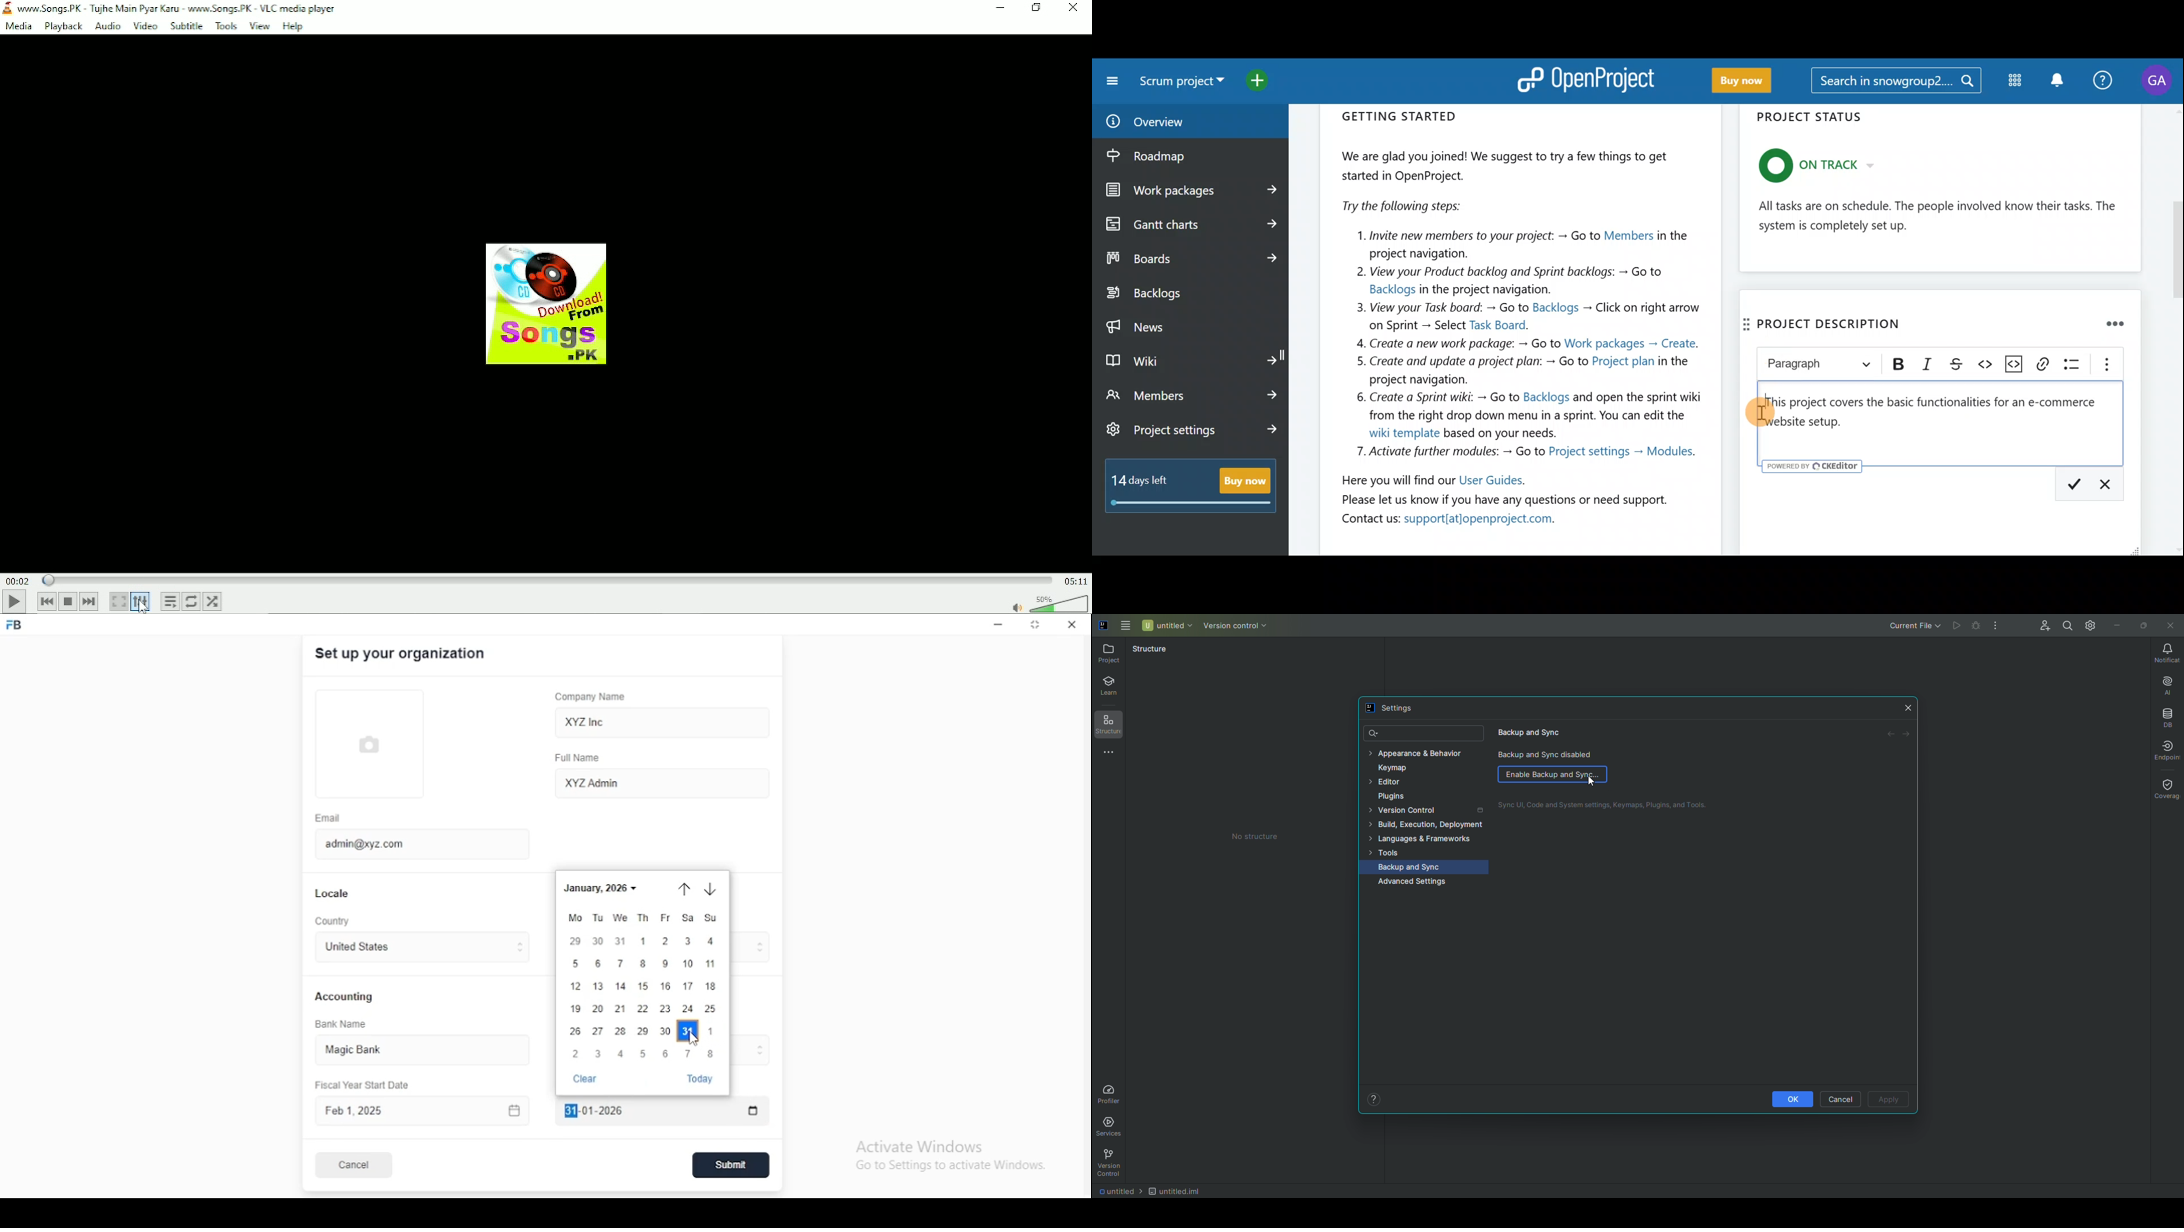 The height and width of the screenshot is (1232, 2184). I want to click on Back, so click(1888, 736).